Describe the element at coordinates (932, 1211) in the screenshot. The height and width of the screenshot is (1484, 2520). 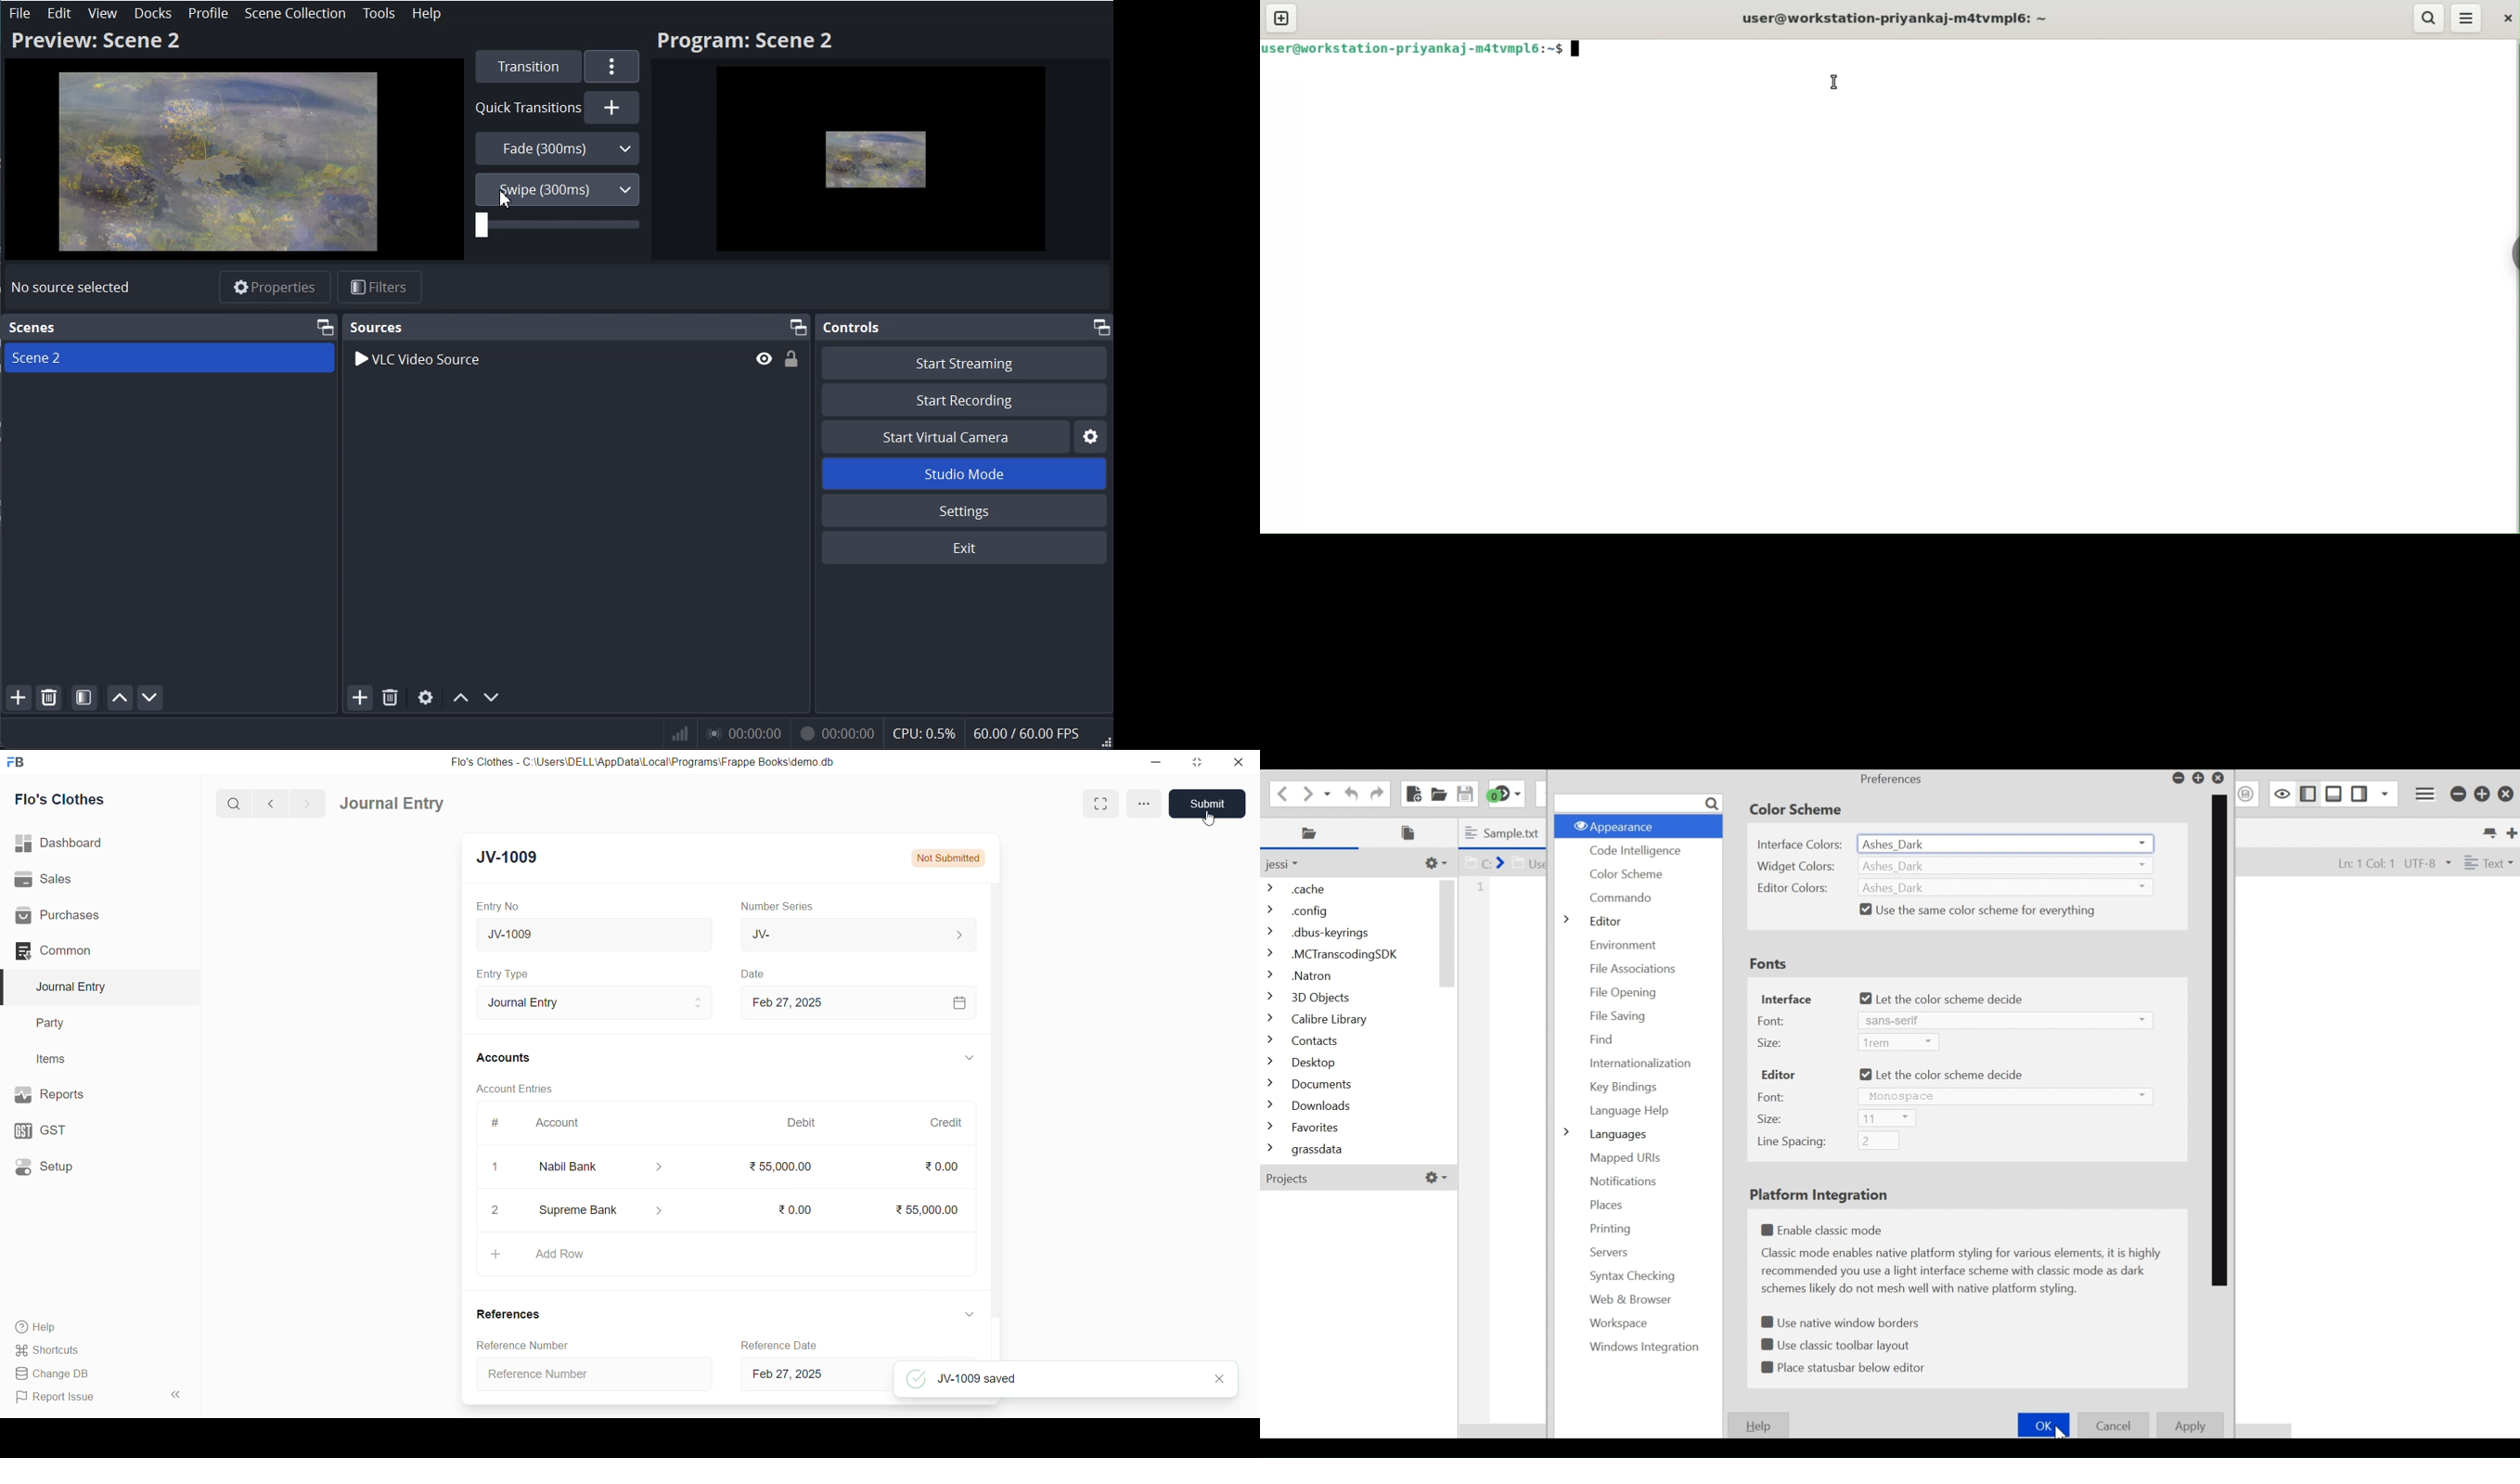
I see `₹55,000.00` at that location.